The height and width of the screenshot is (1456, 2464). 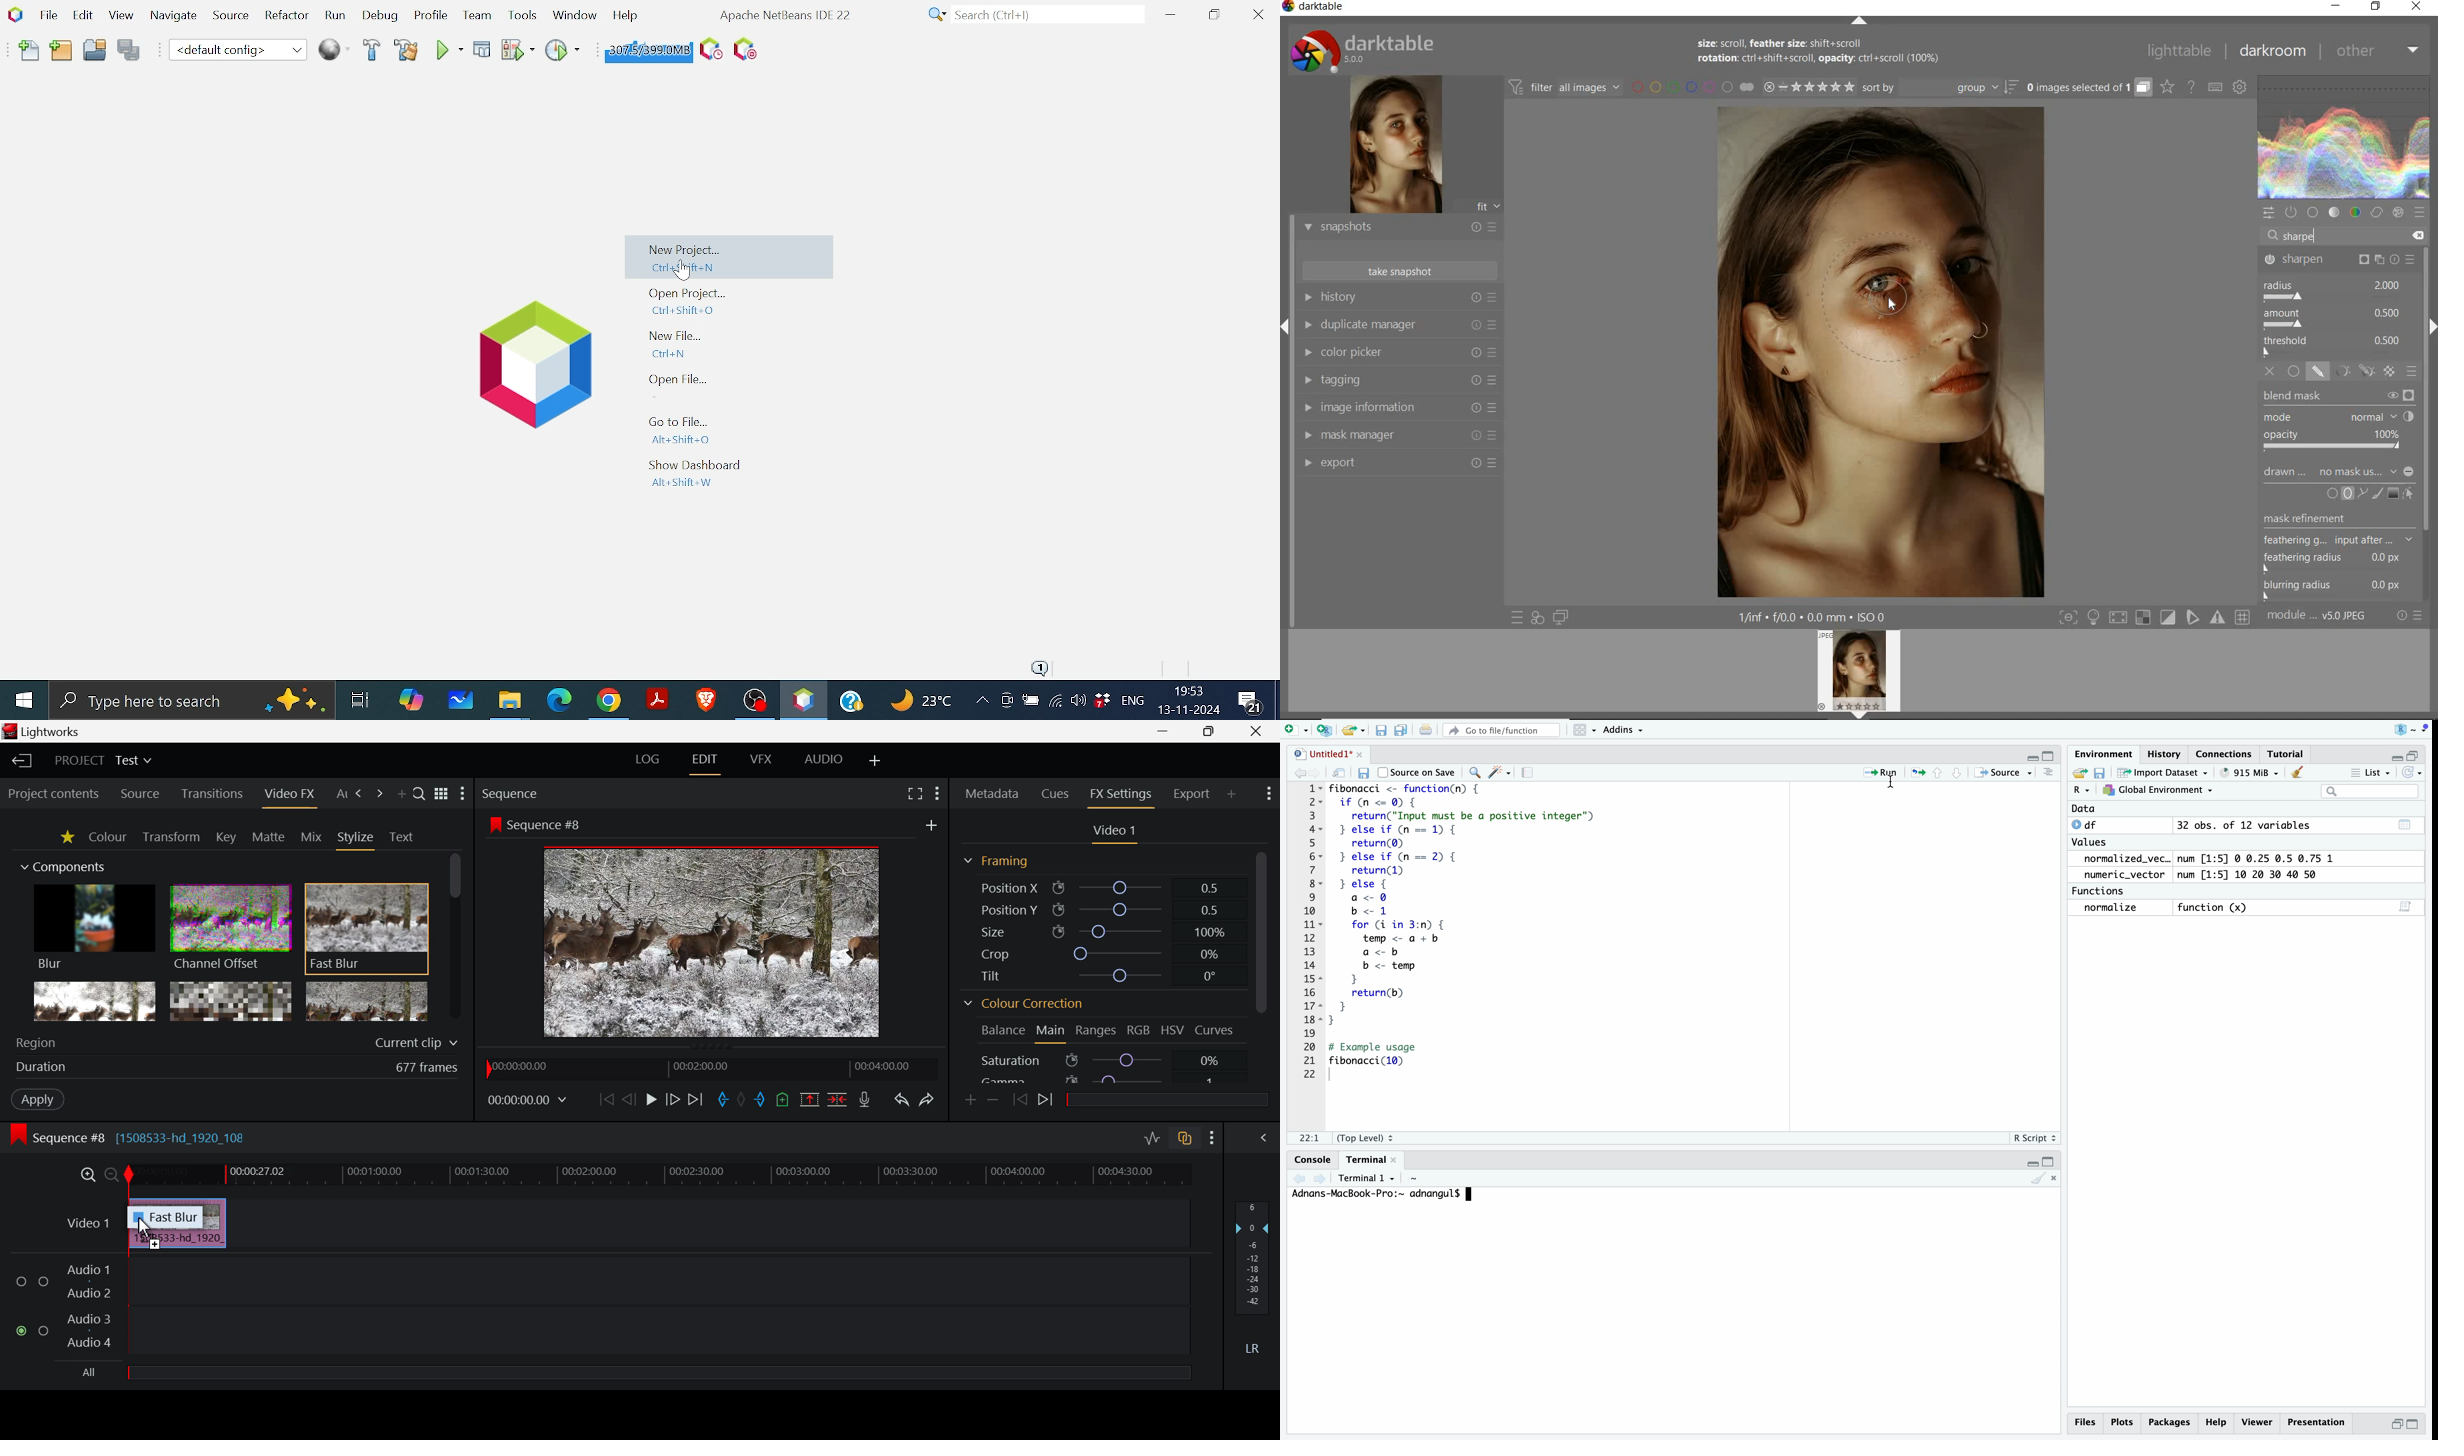 I want to click on Sequence #8 Preview Screen, so click(x=713, y=943).